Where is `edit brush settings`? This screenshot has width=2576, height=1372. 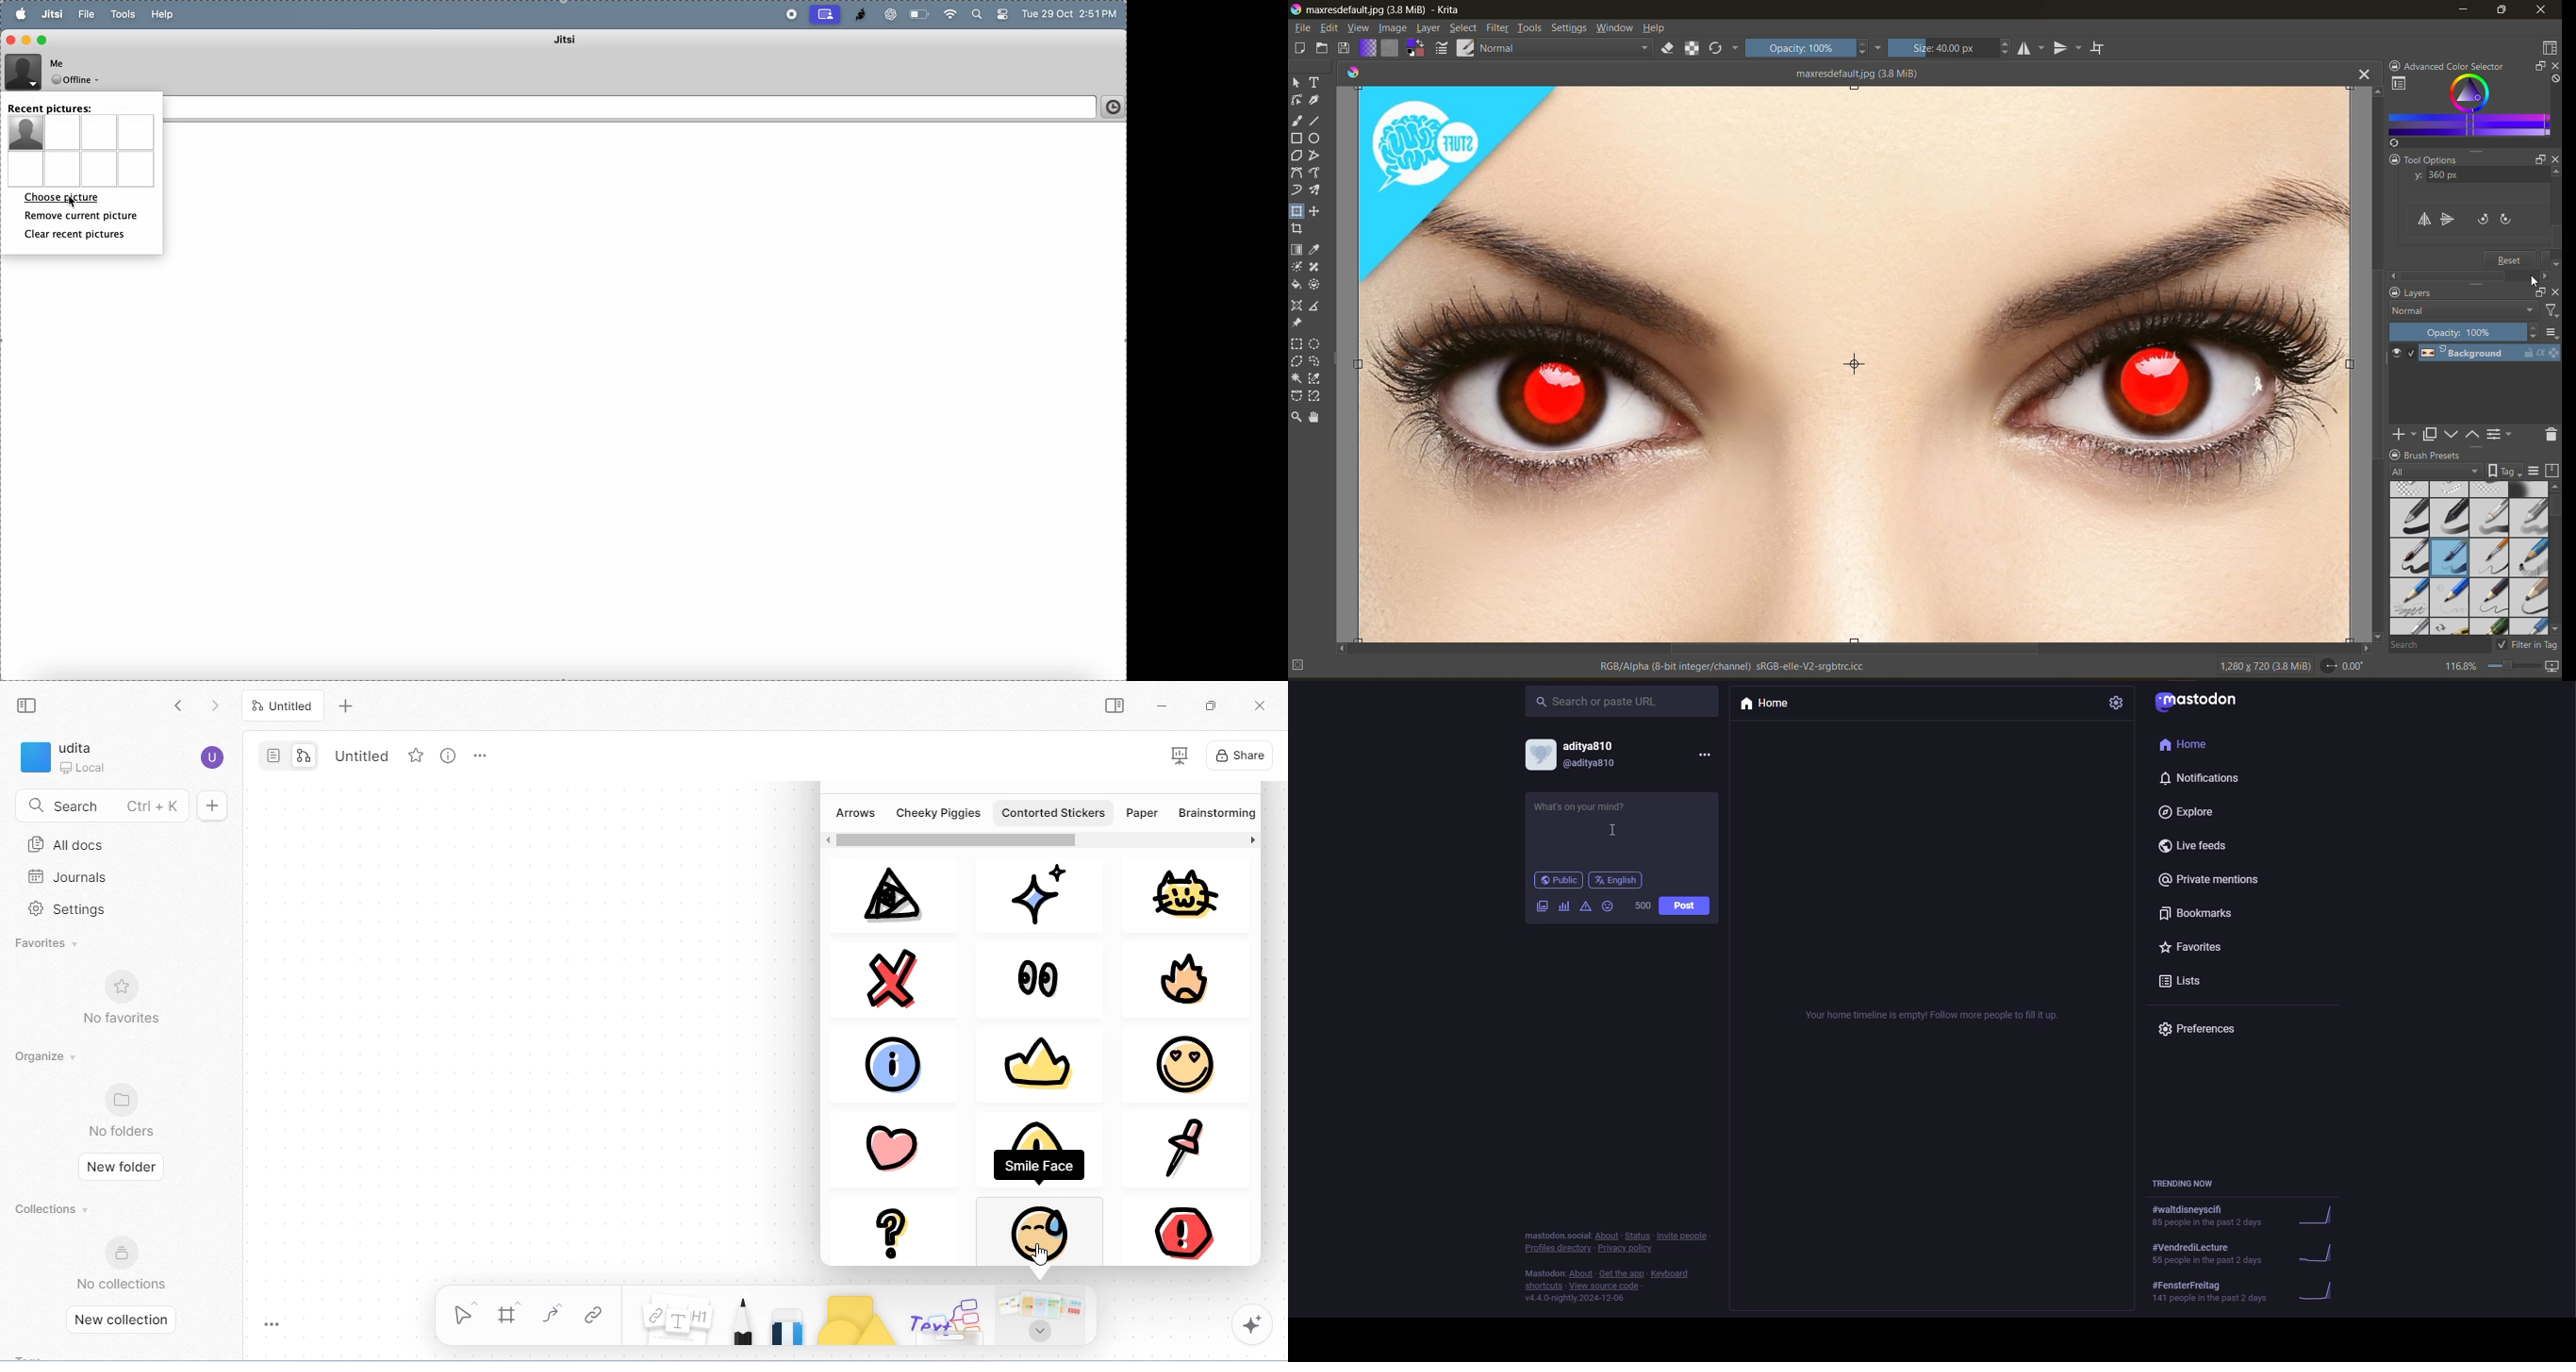 edit brush settings is located at coordinates (1443, 48).